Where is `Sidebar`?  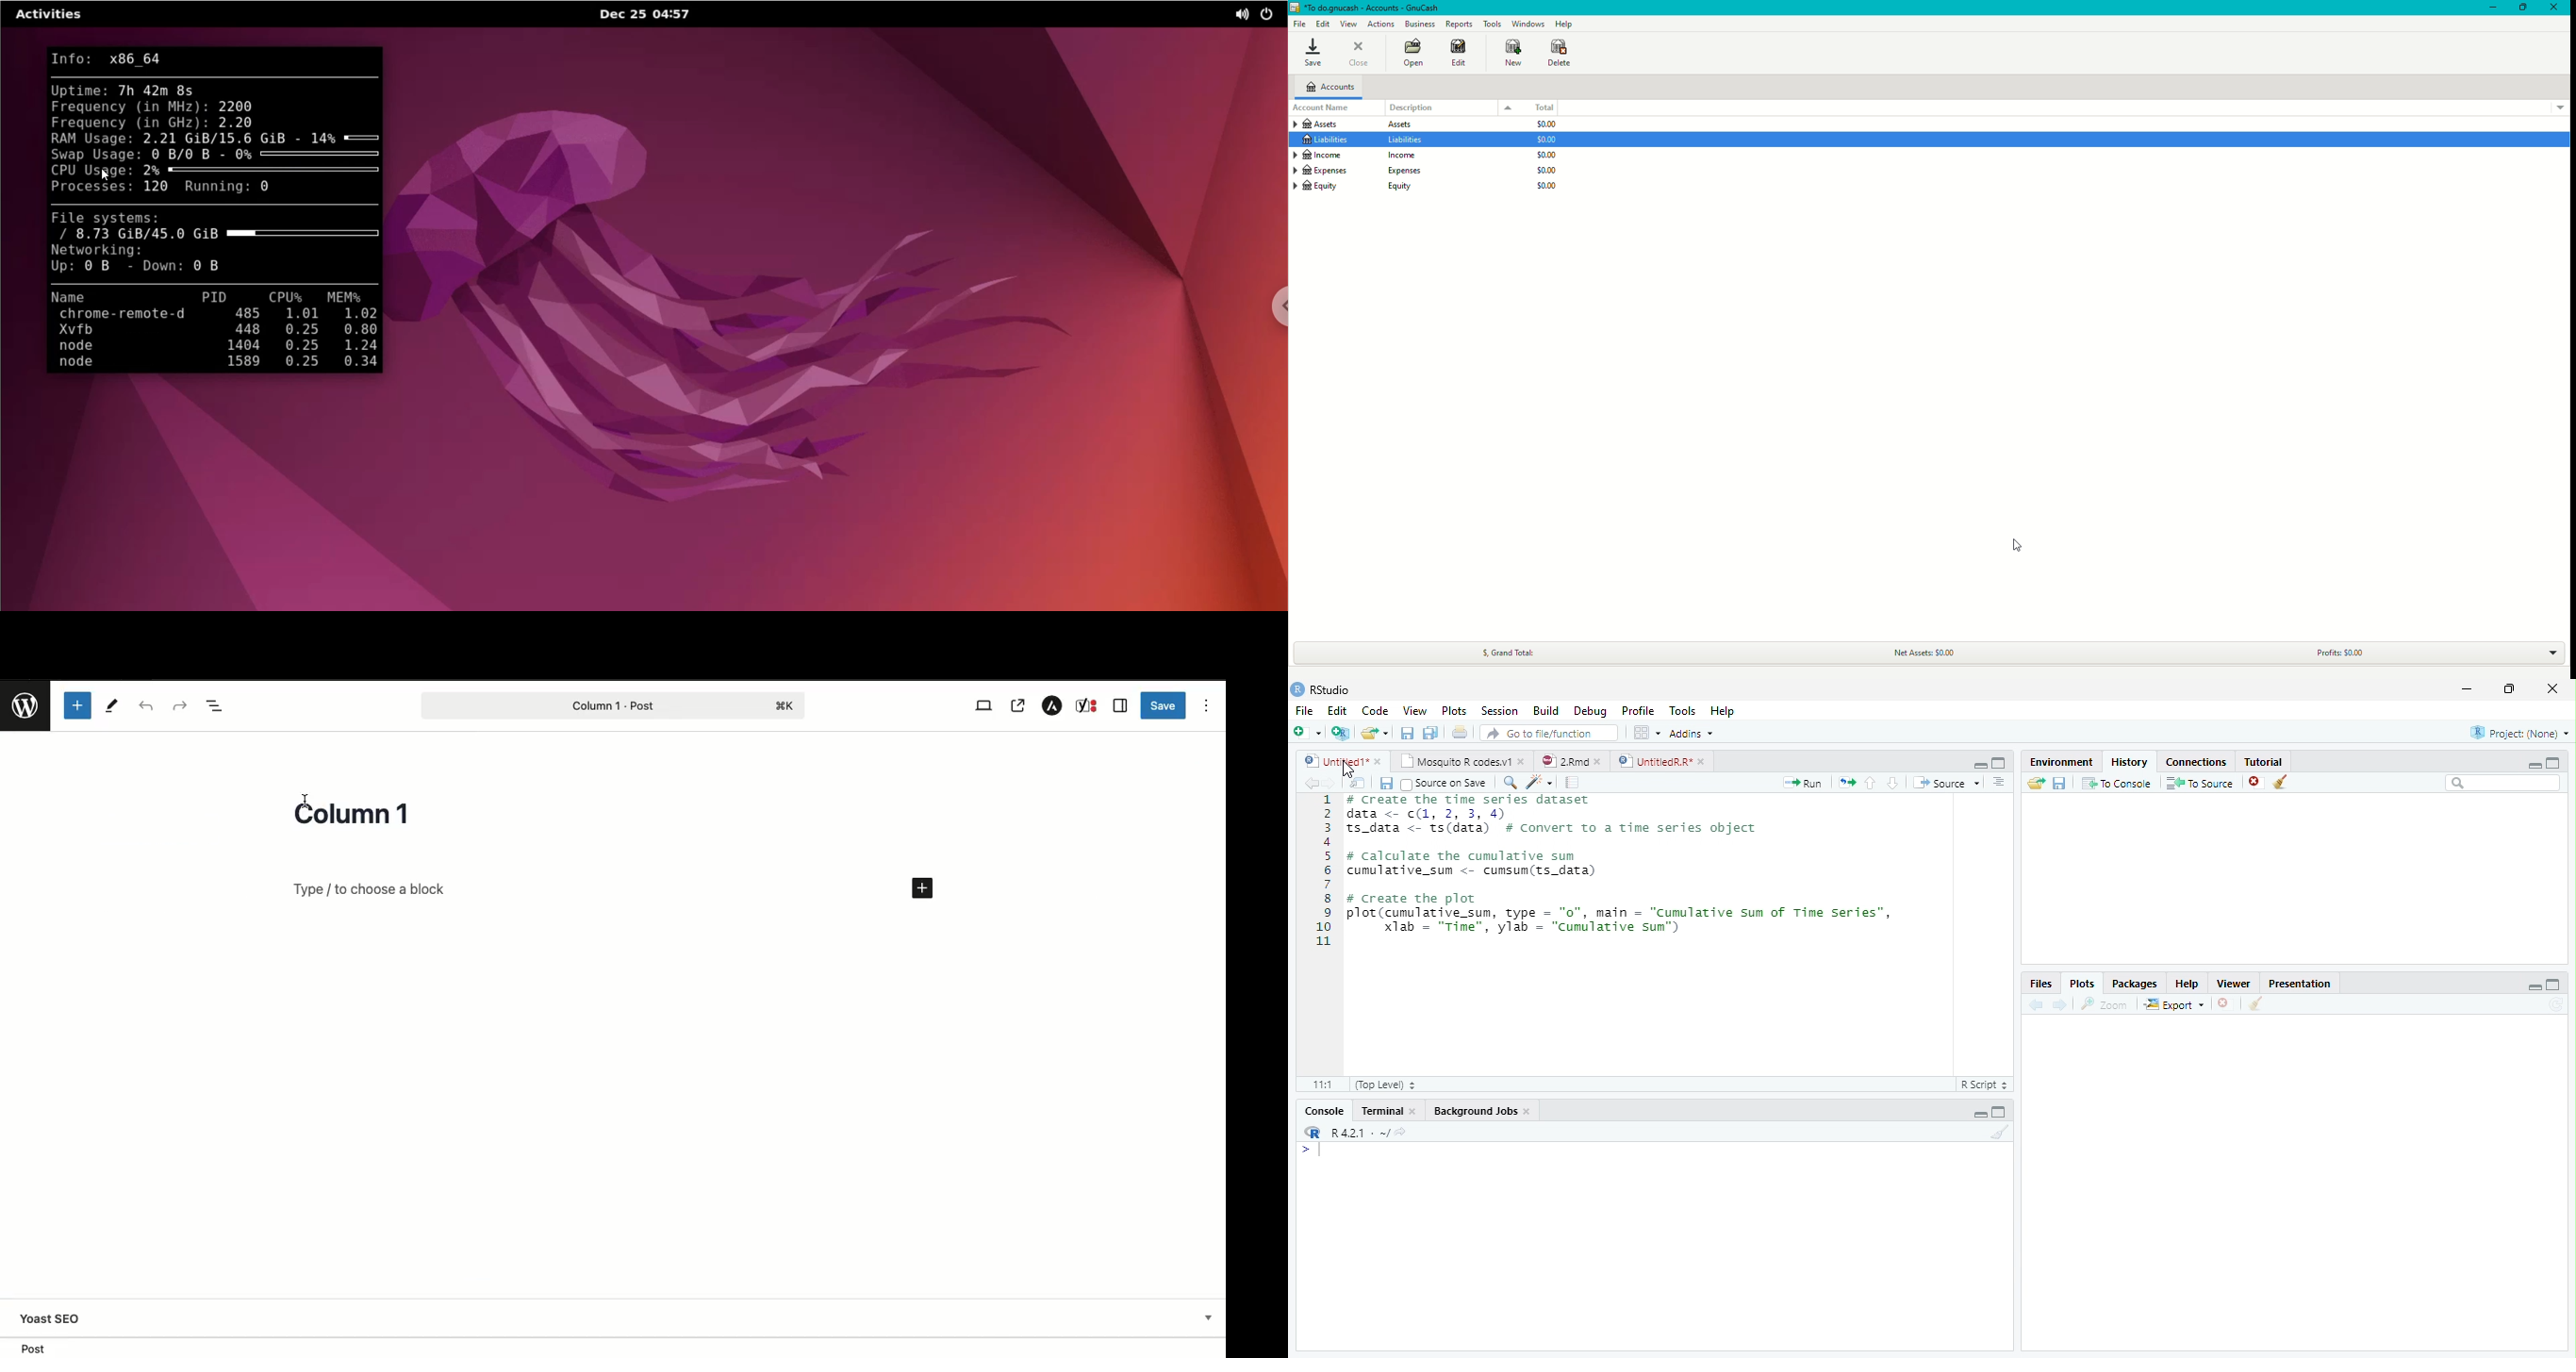 Sidebar is located at coordinates (1122, 705).